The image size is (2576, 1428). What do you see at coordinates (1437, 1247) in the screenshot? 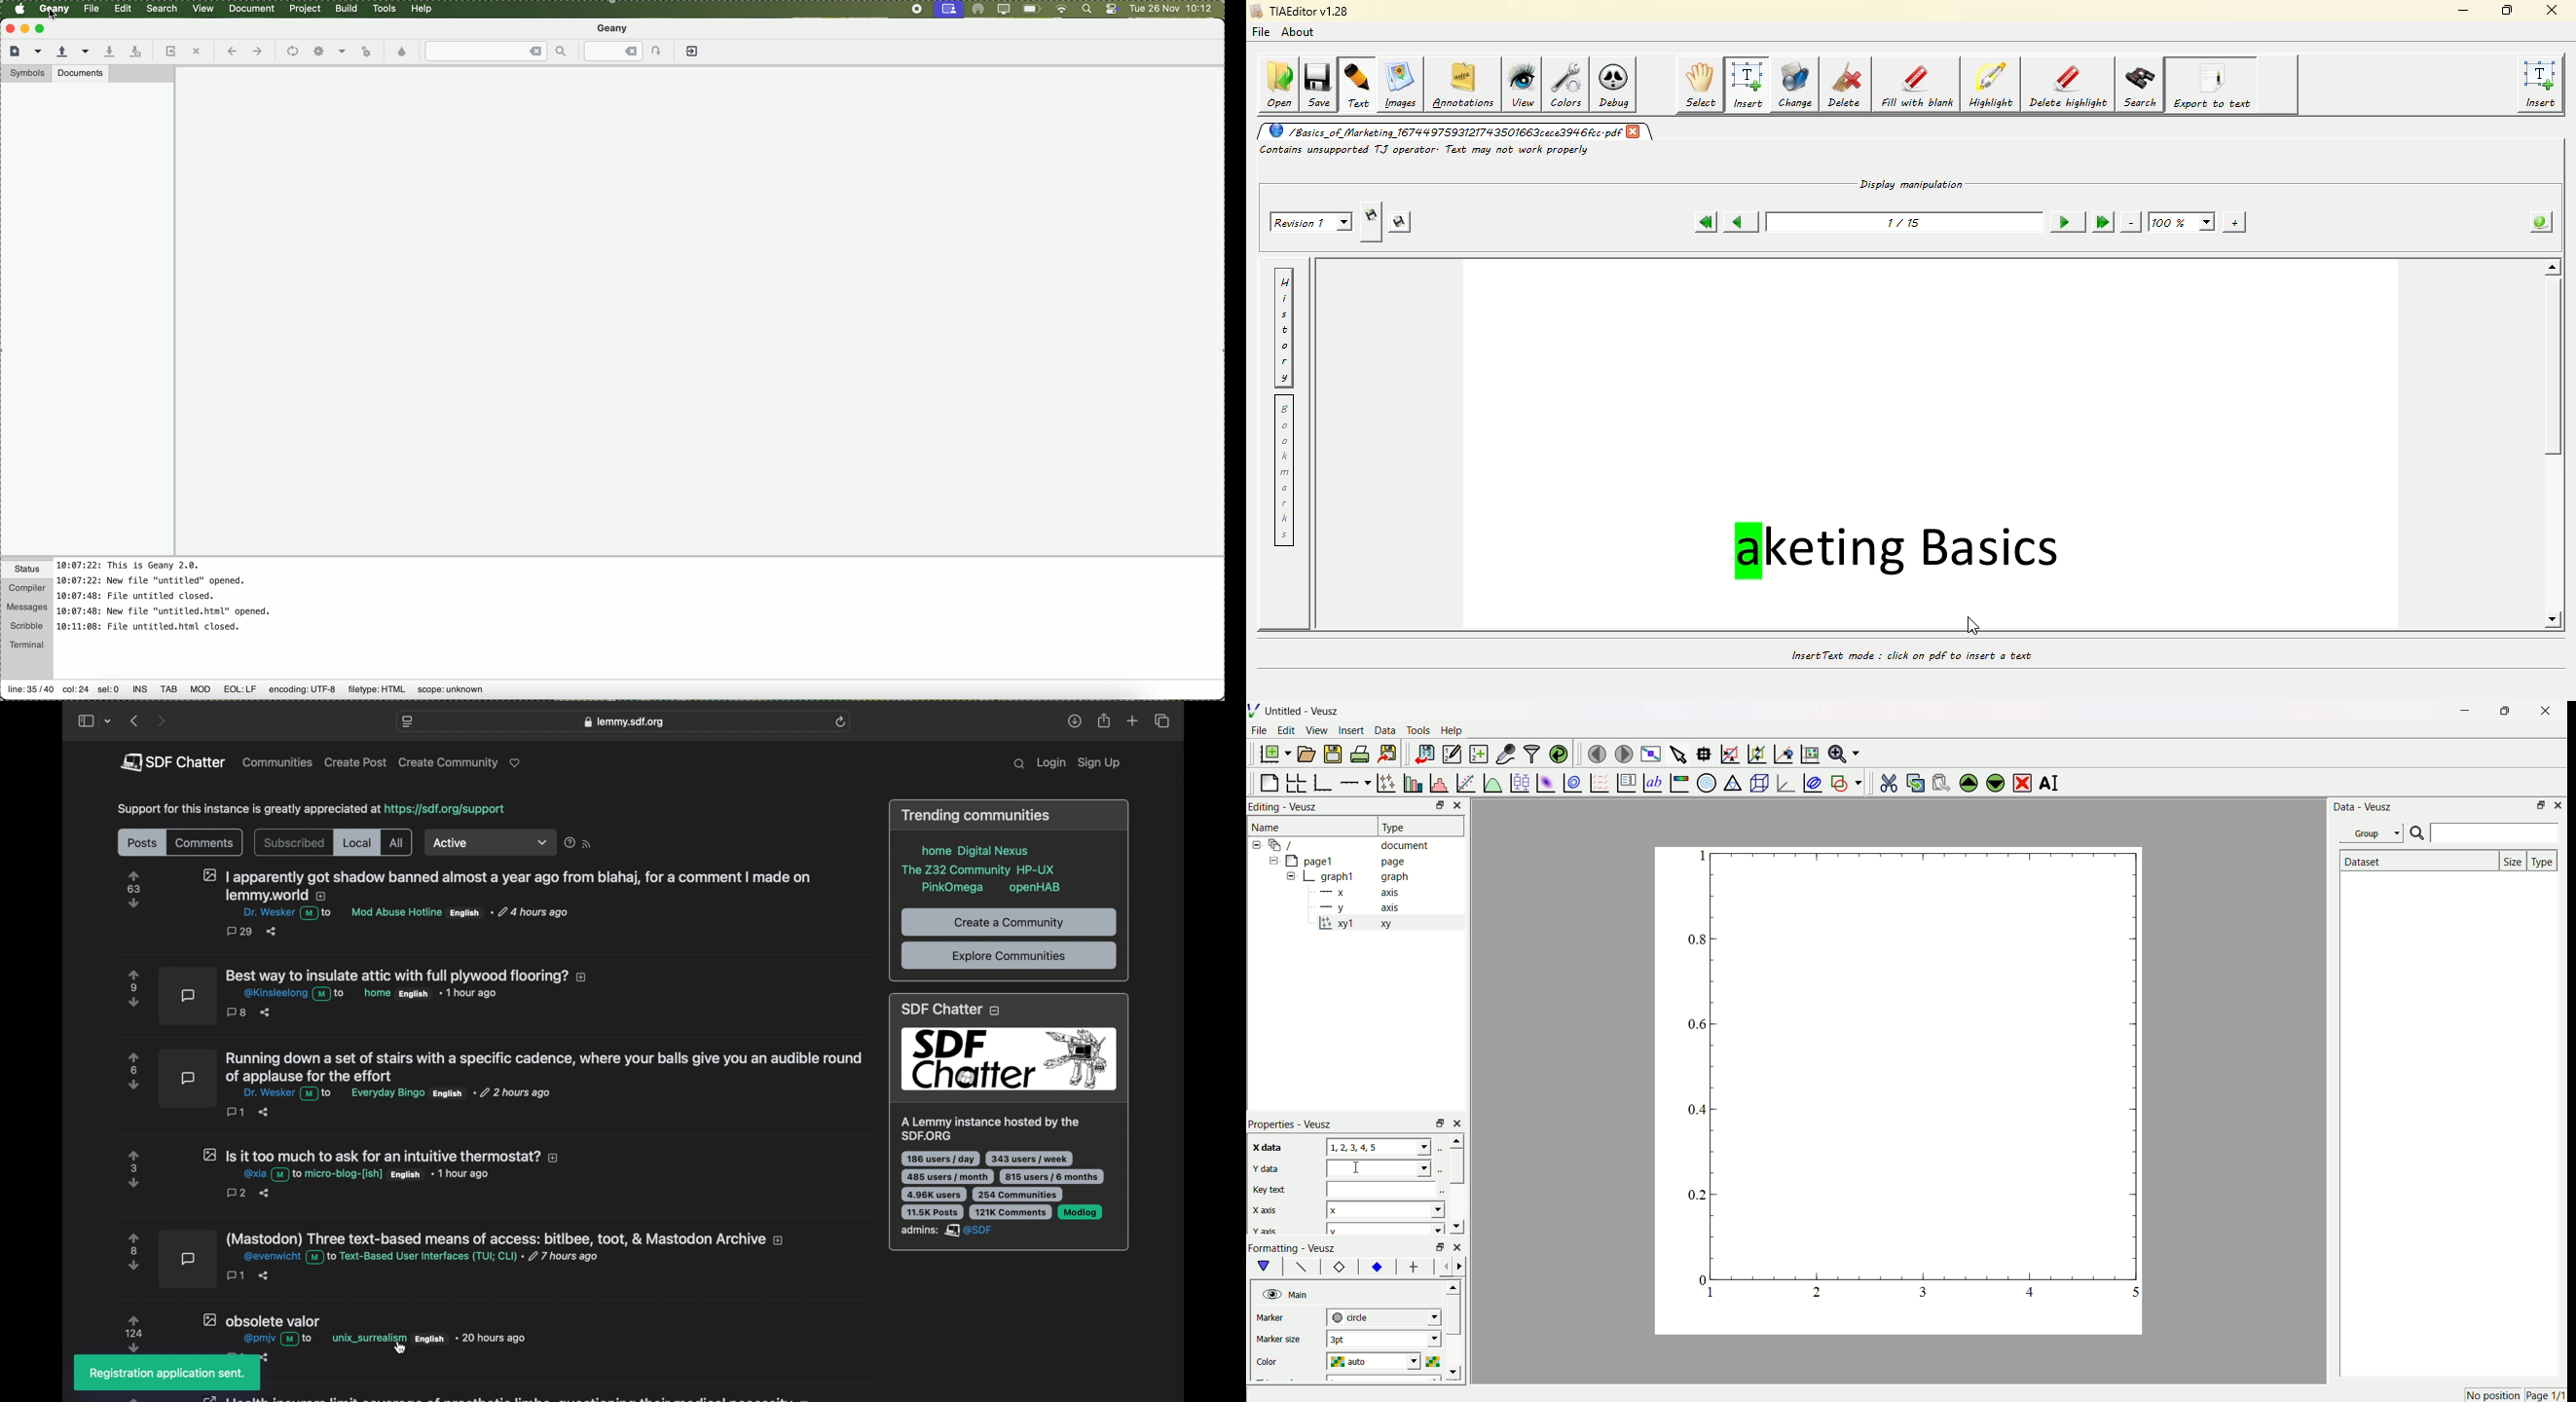
I see `minimise` at bounding box center [1437, 1247].